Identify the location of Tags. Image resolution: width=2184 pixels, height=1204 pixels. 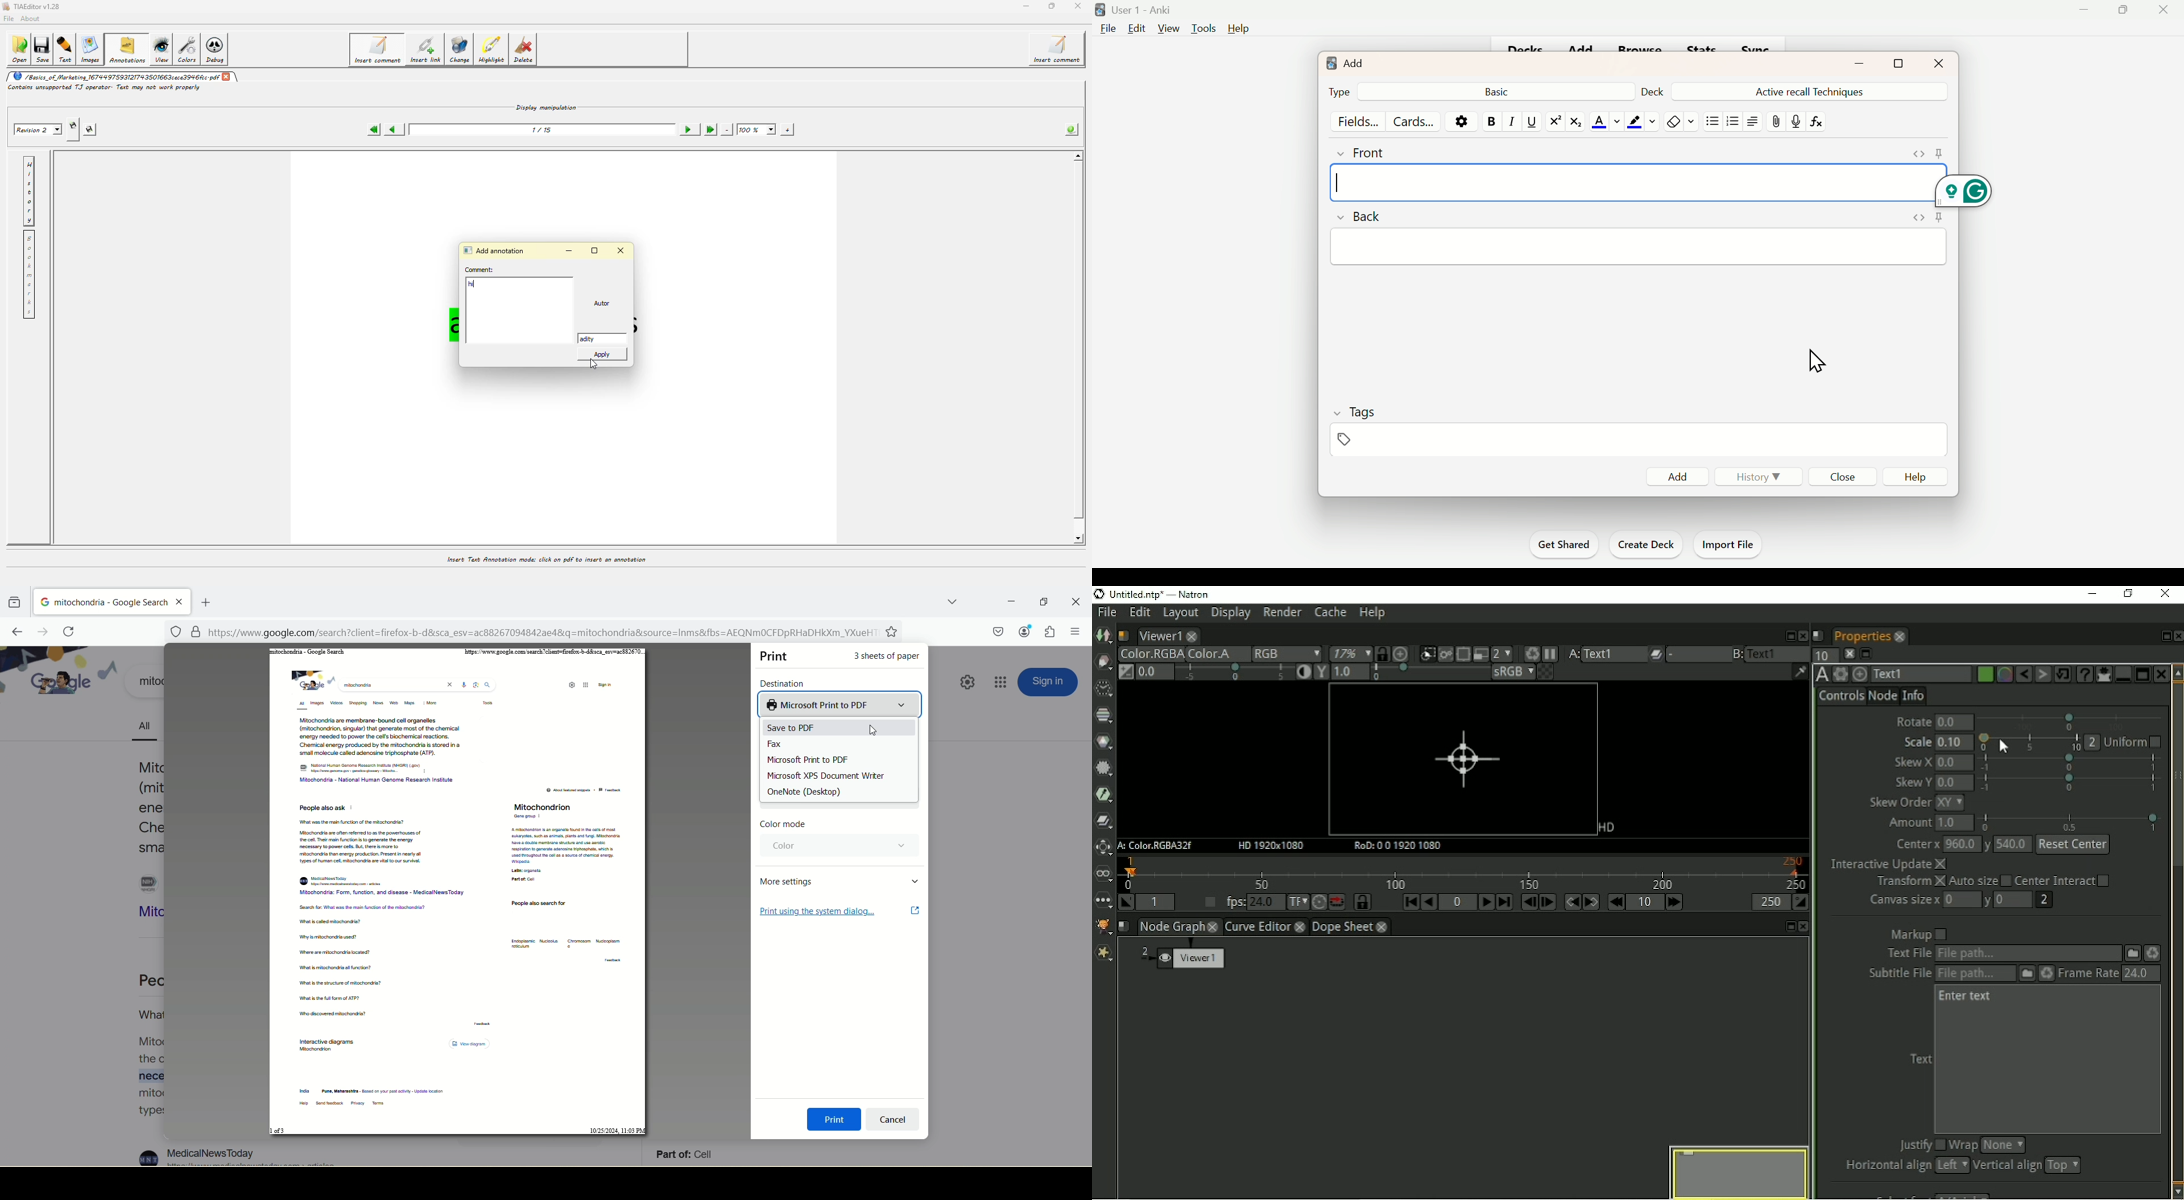
(1358, 427).